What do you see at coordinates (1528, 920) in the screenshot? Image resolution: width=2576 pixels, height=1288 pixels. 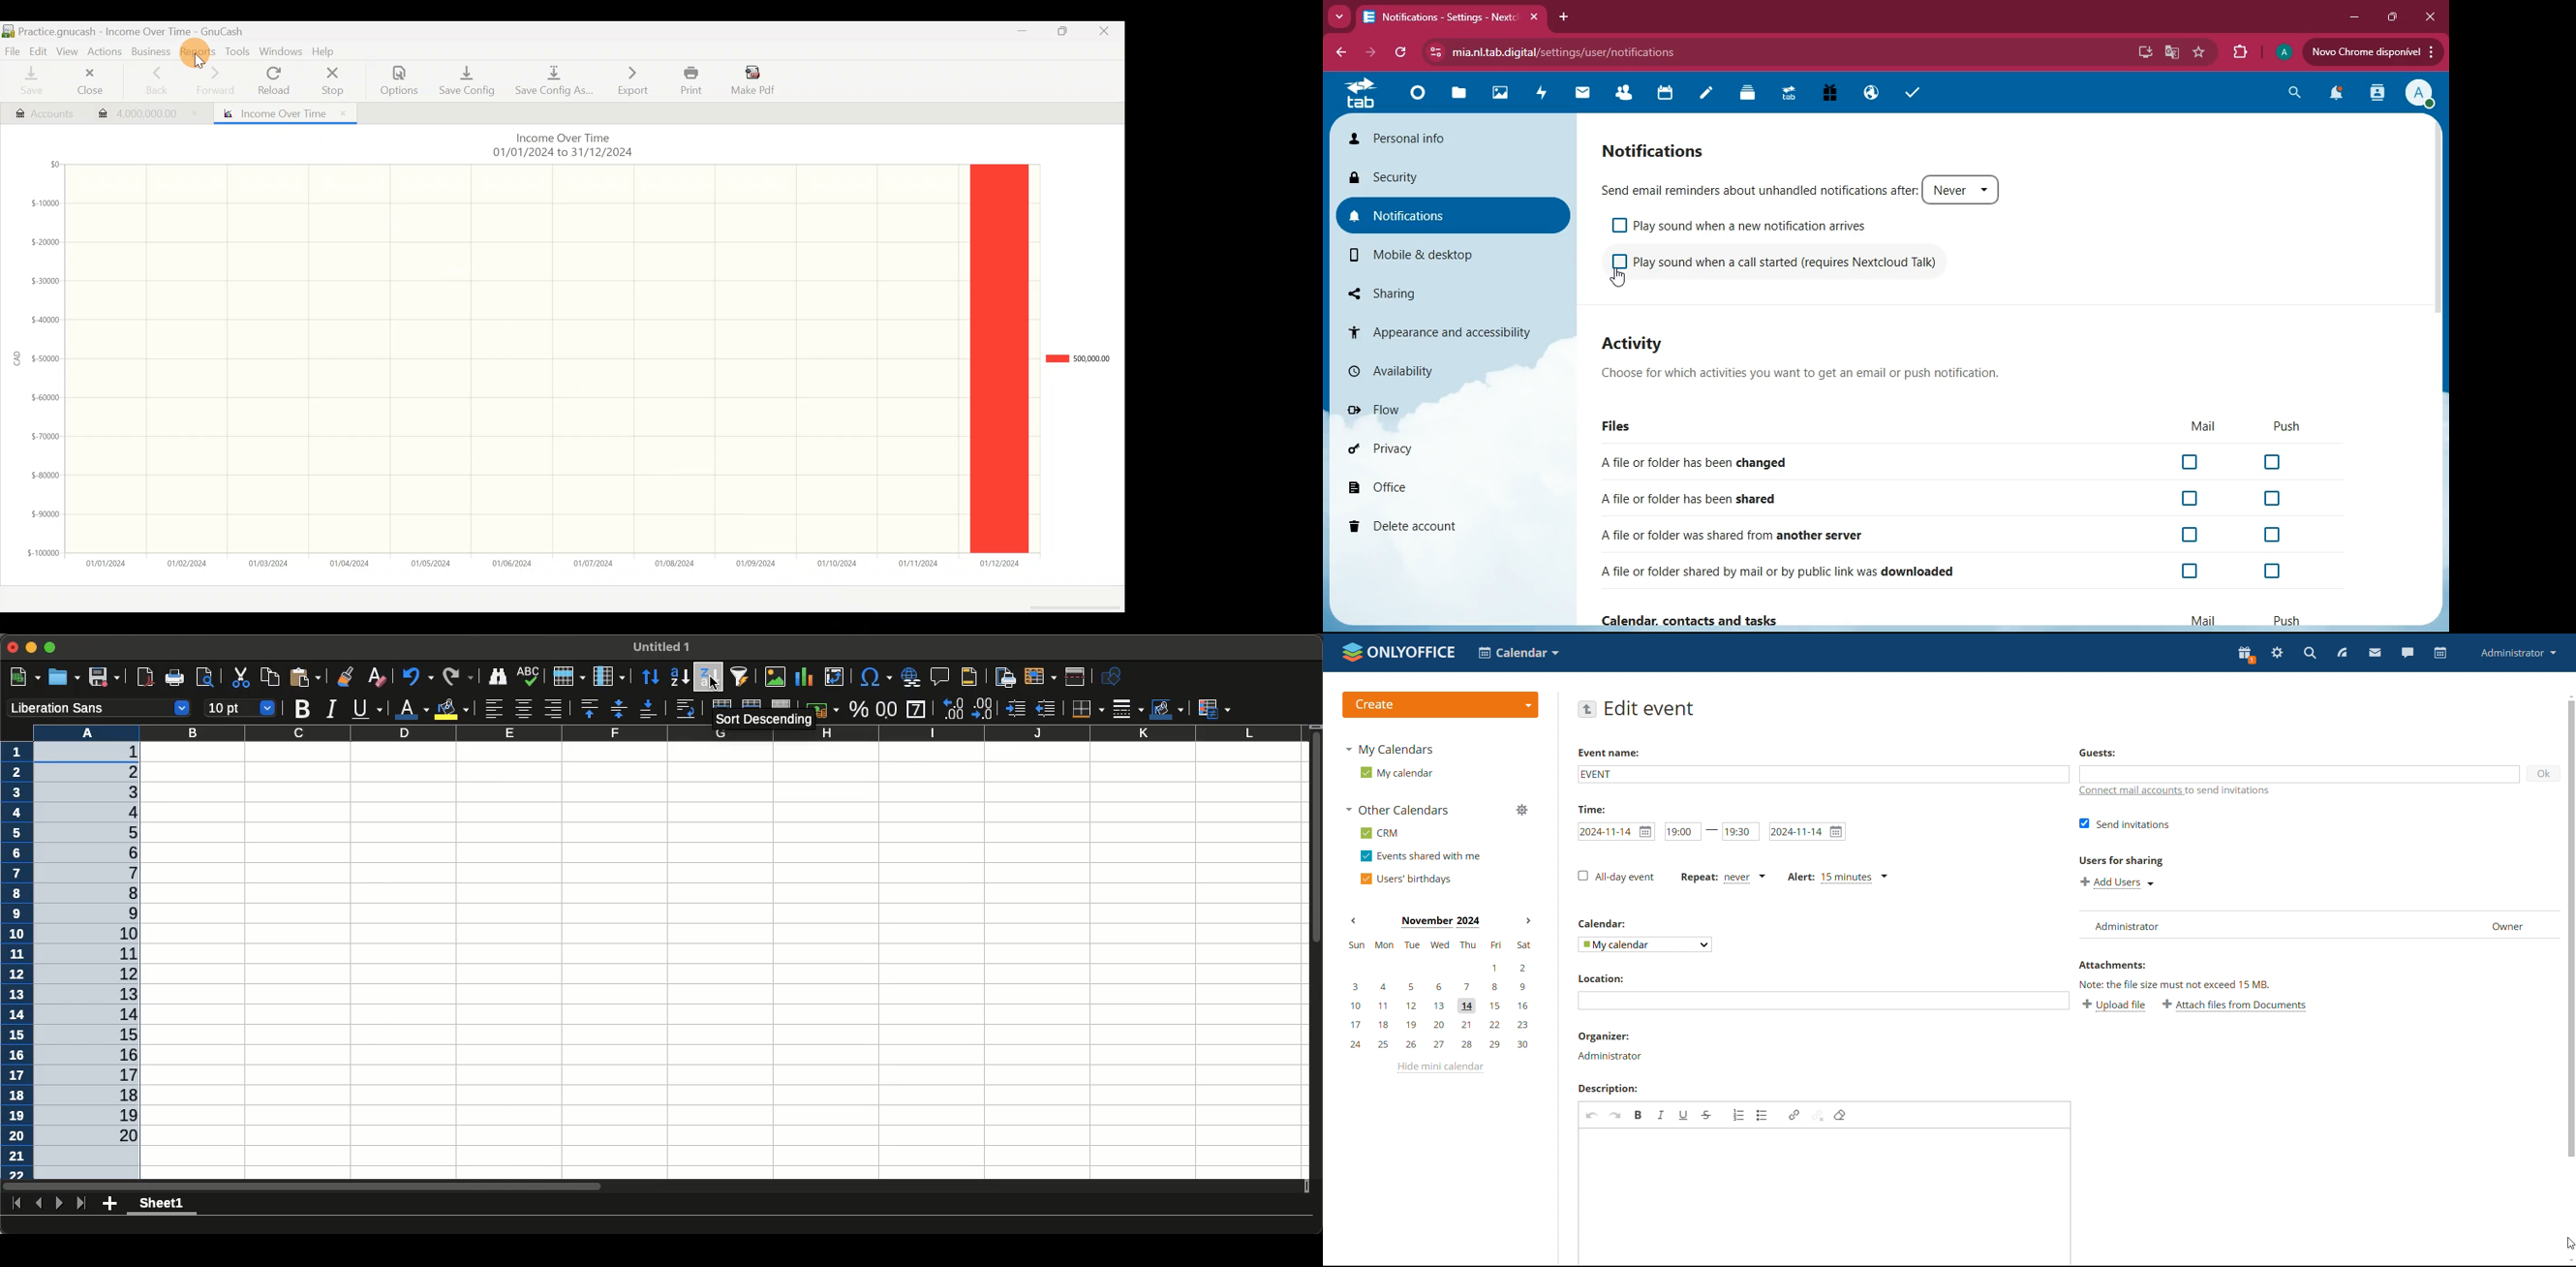 I see `next month` at bounding box center [1528, 920].